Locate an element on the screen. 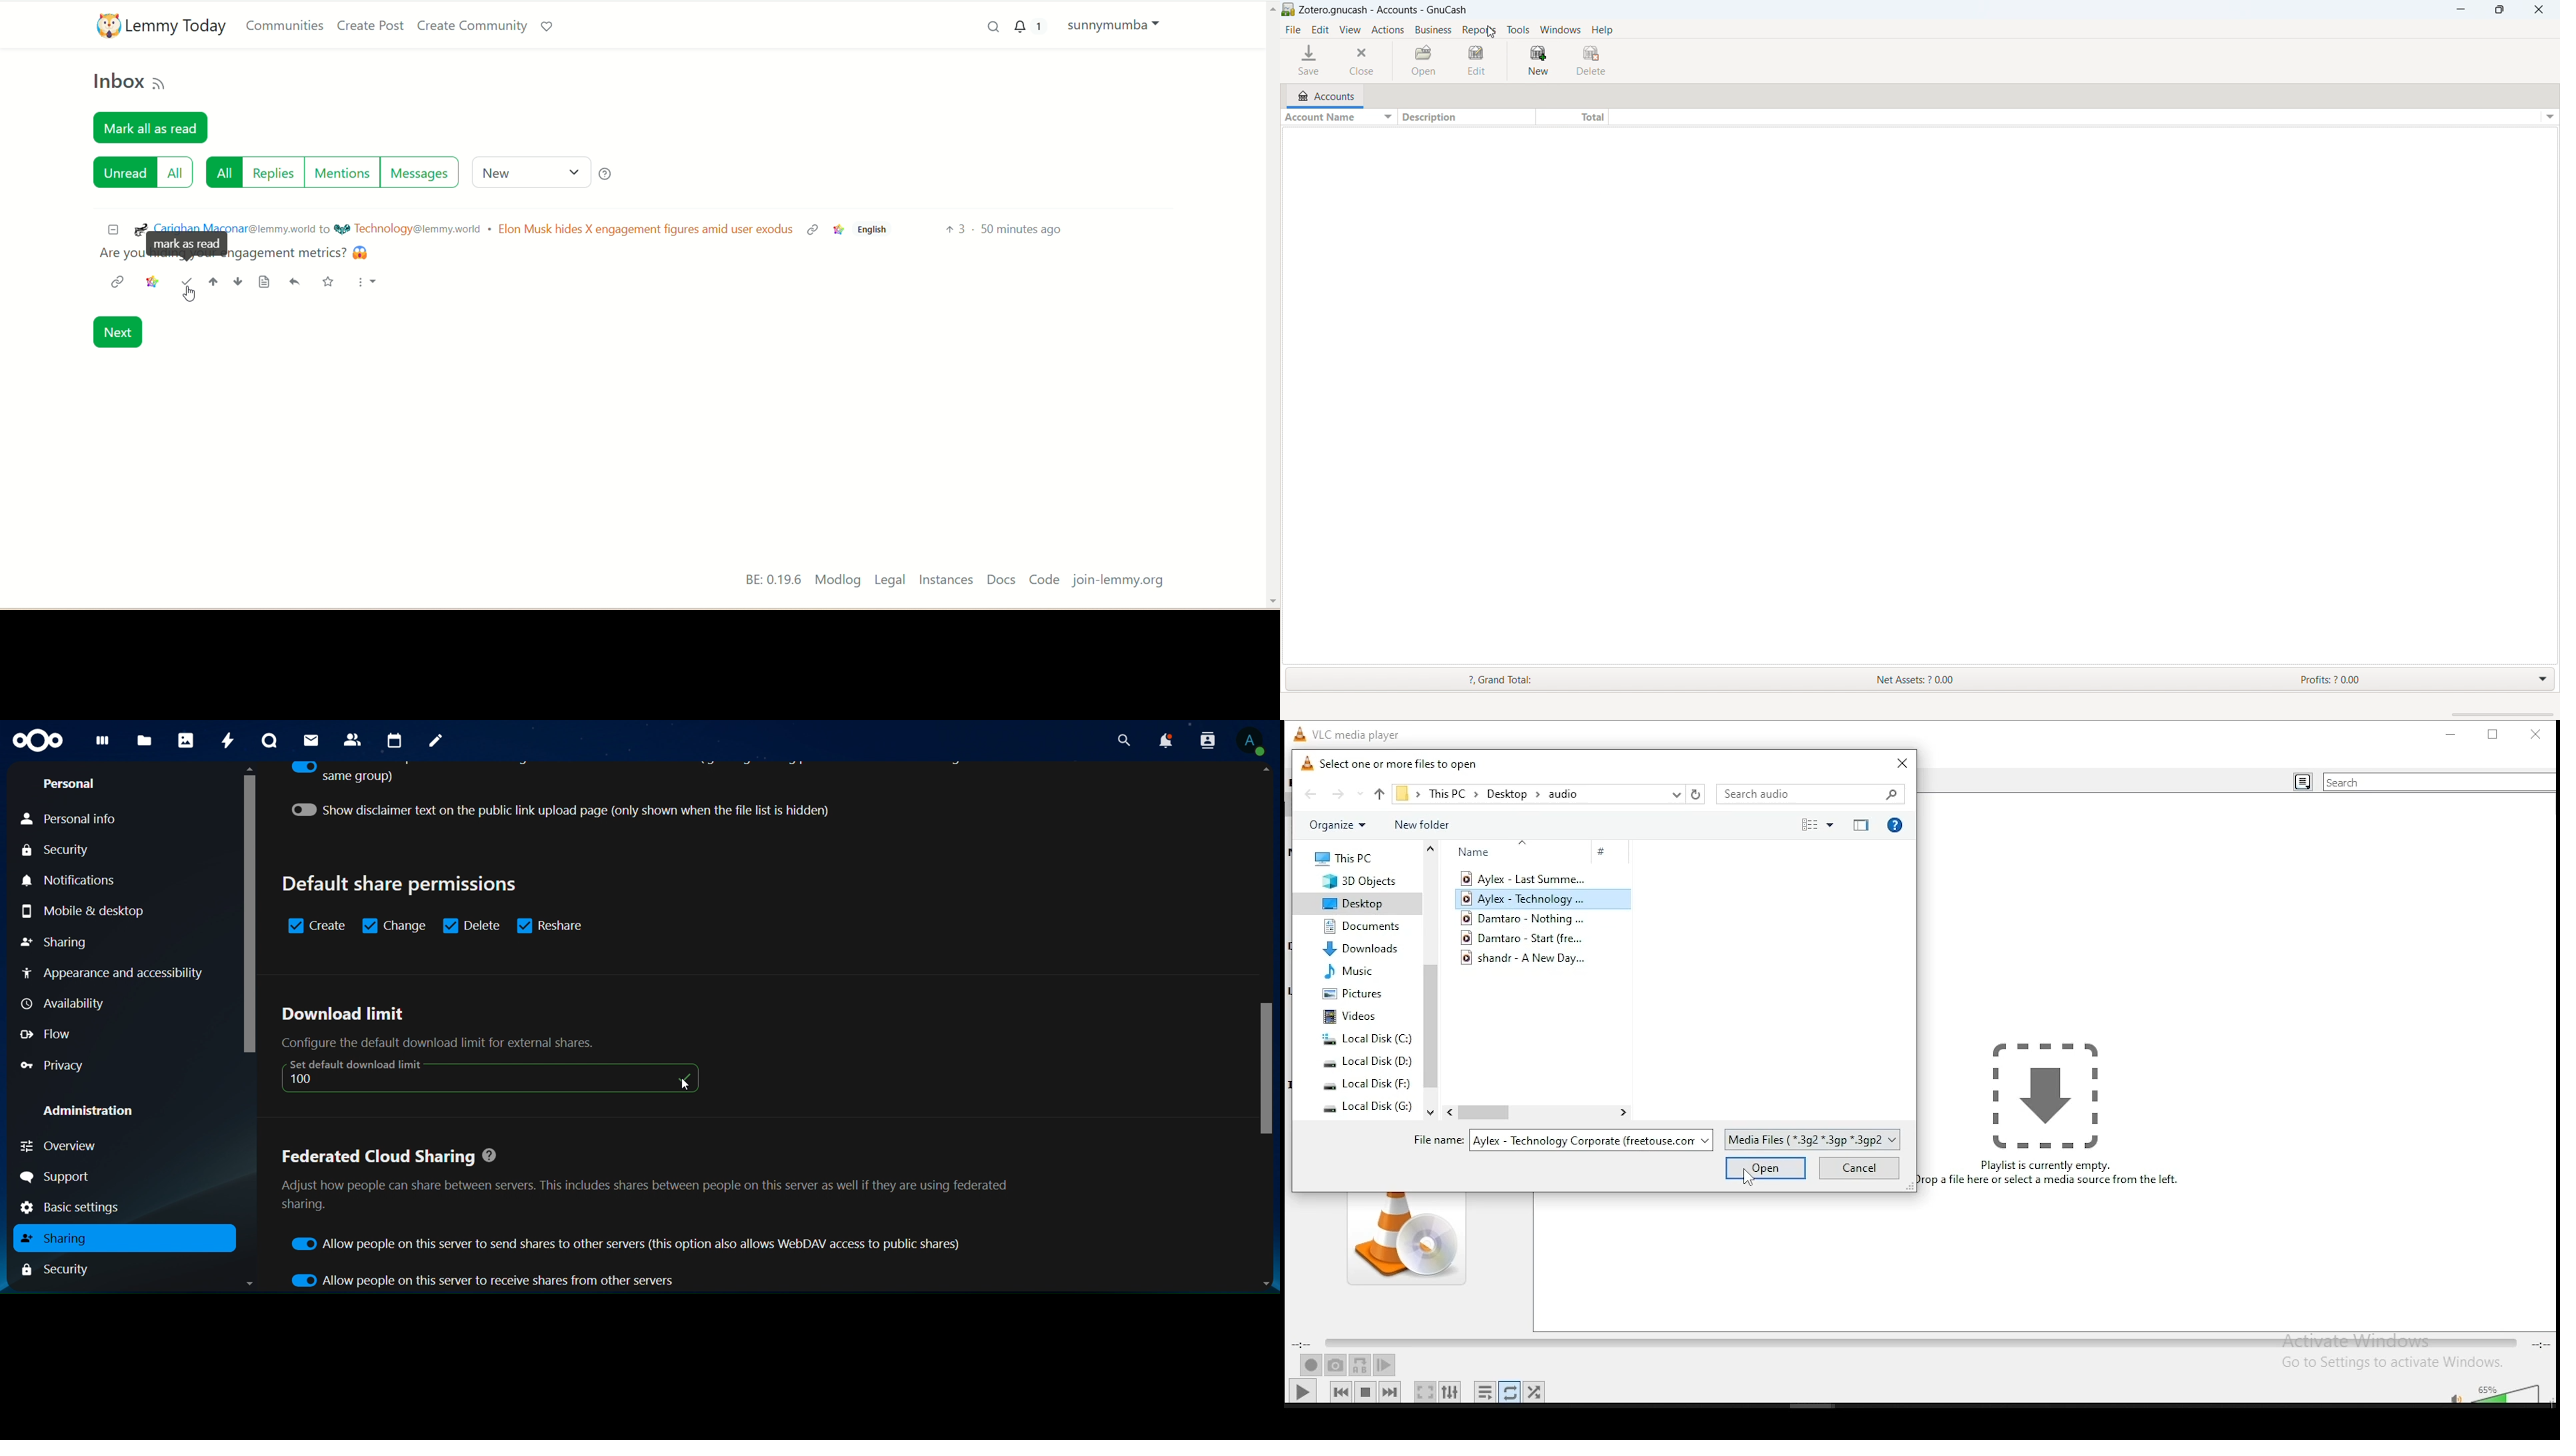  allow people on this server to send shares to other servers  is located at coordinates (629, 1245).